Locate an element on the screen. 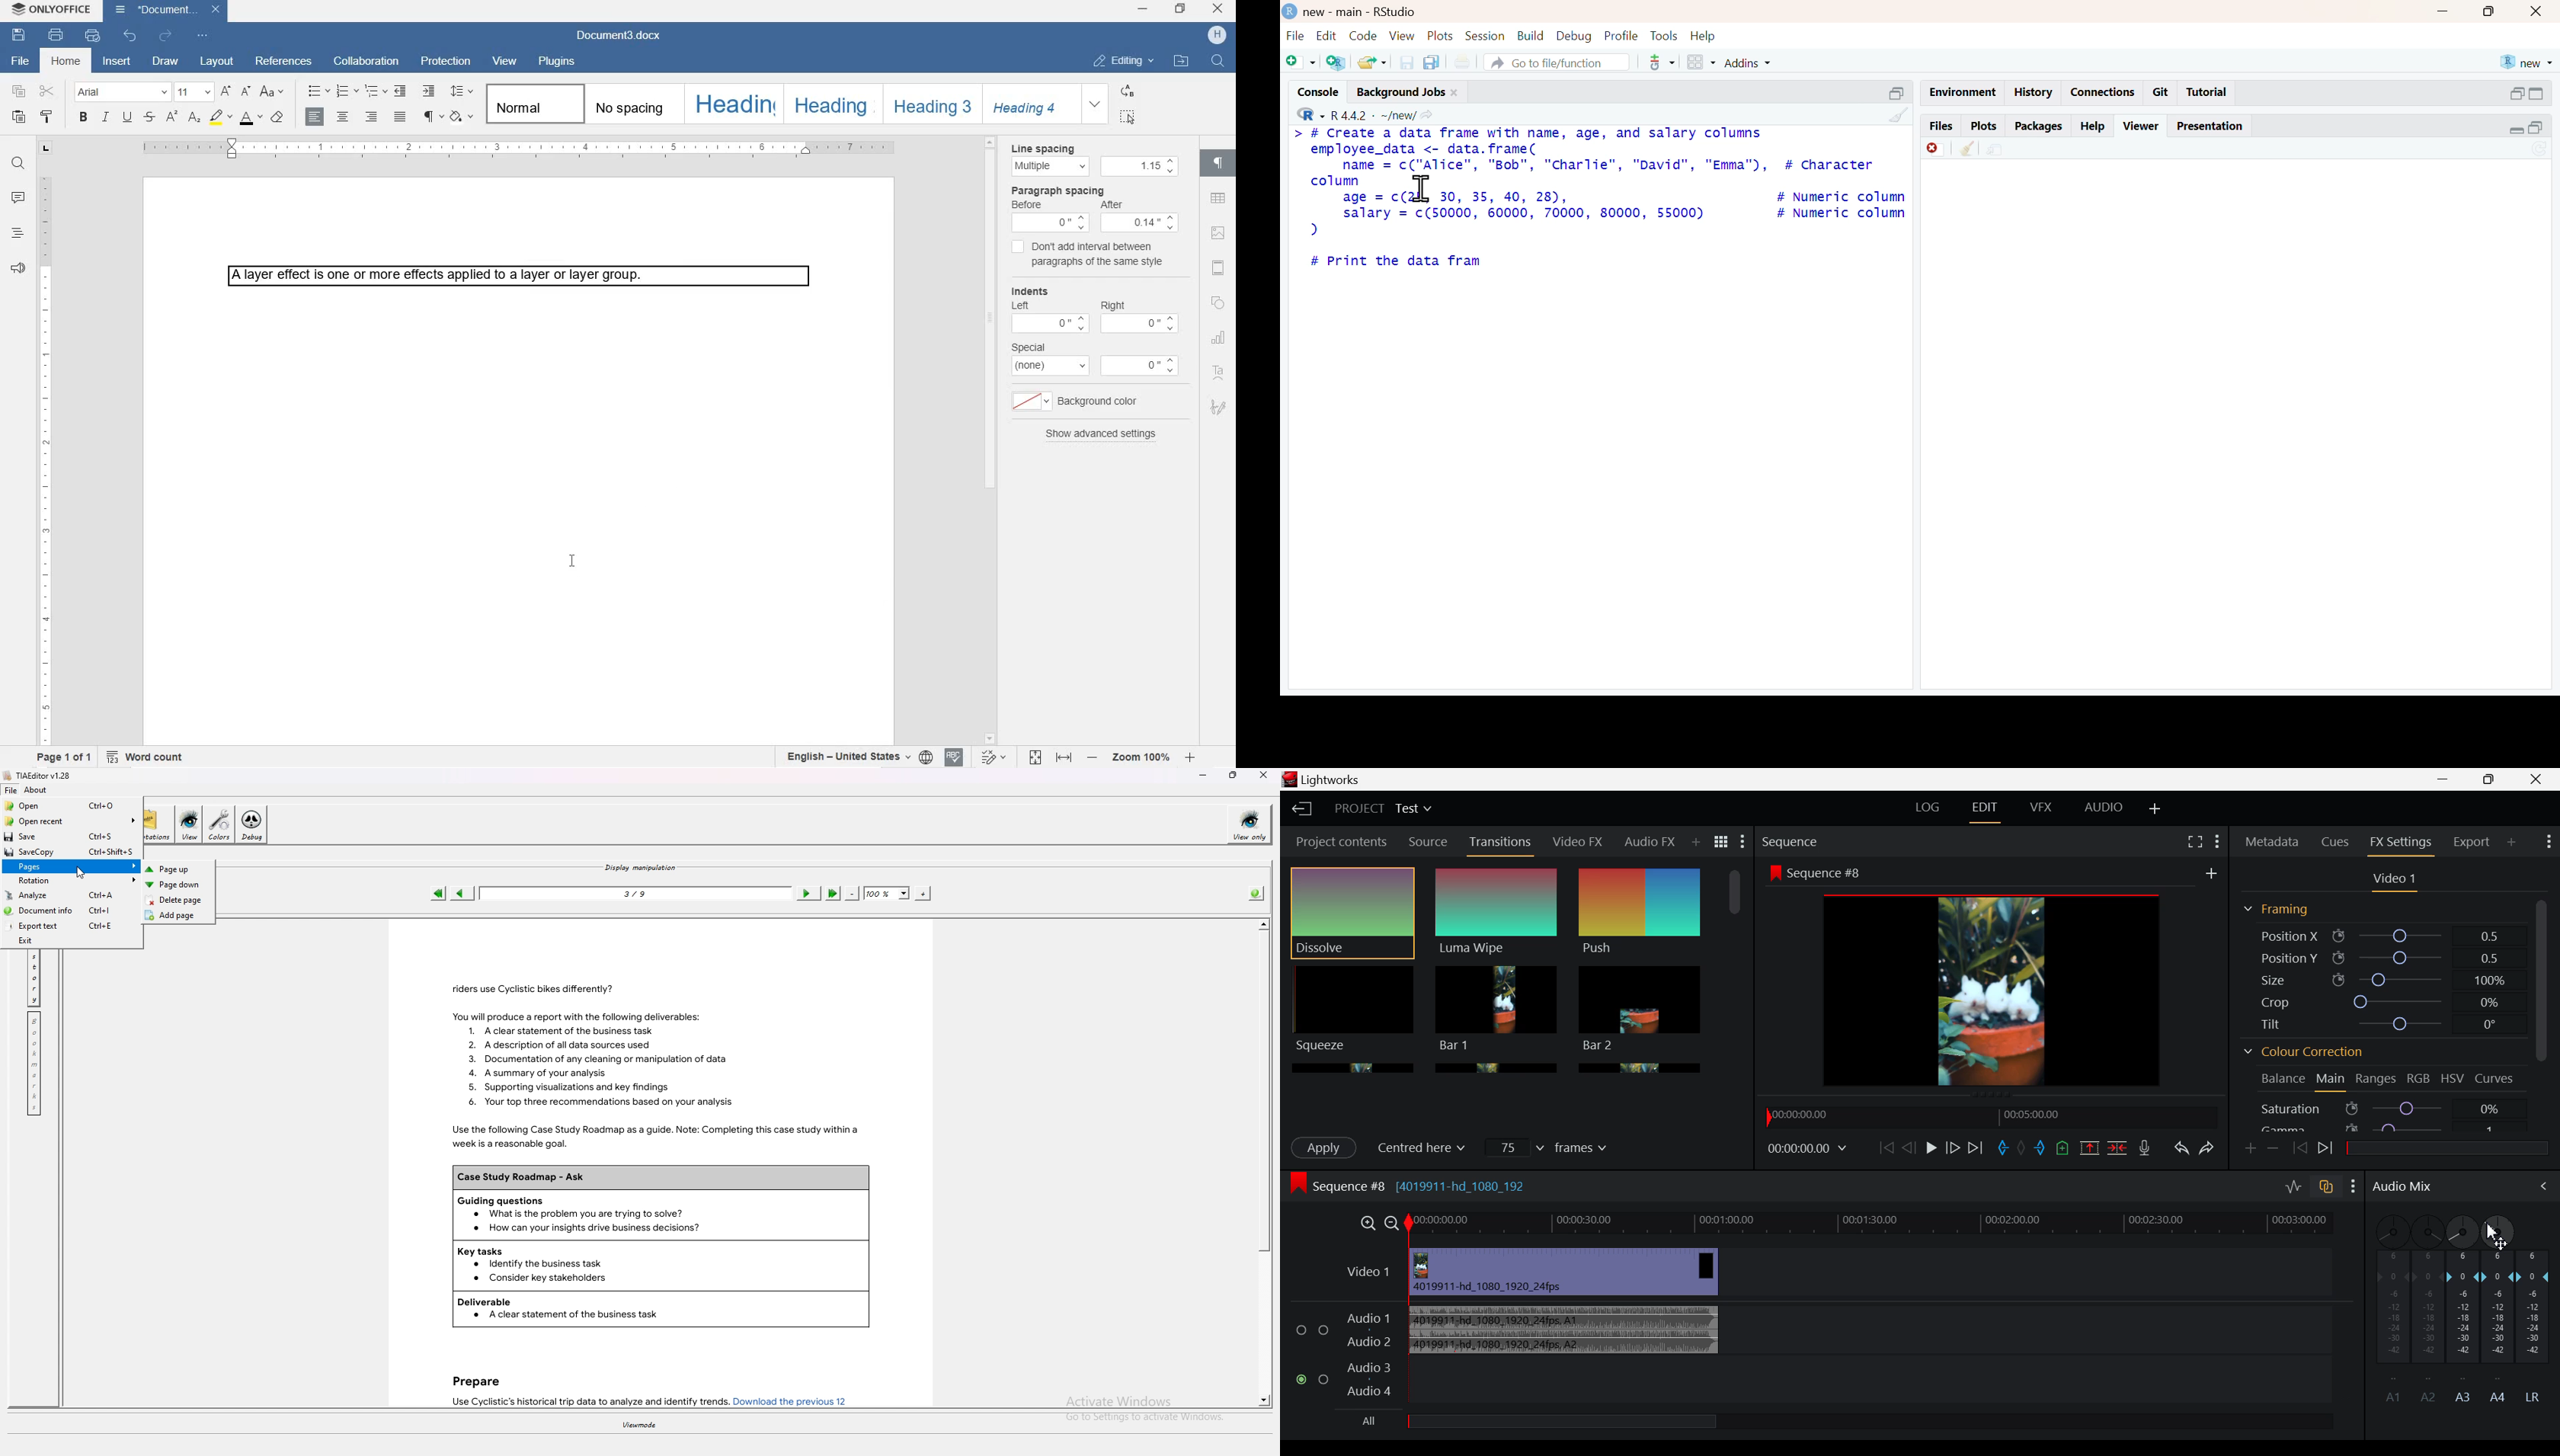 The image size is (2576, 1456). version control is located at coordinates (1654, 63).